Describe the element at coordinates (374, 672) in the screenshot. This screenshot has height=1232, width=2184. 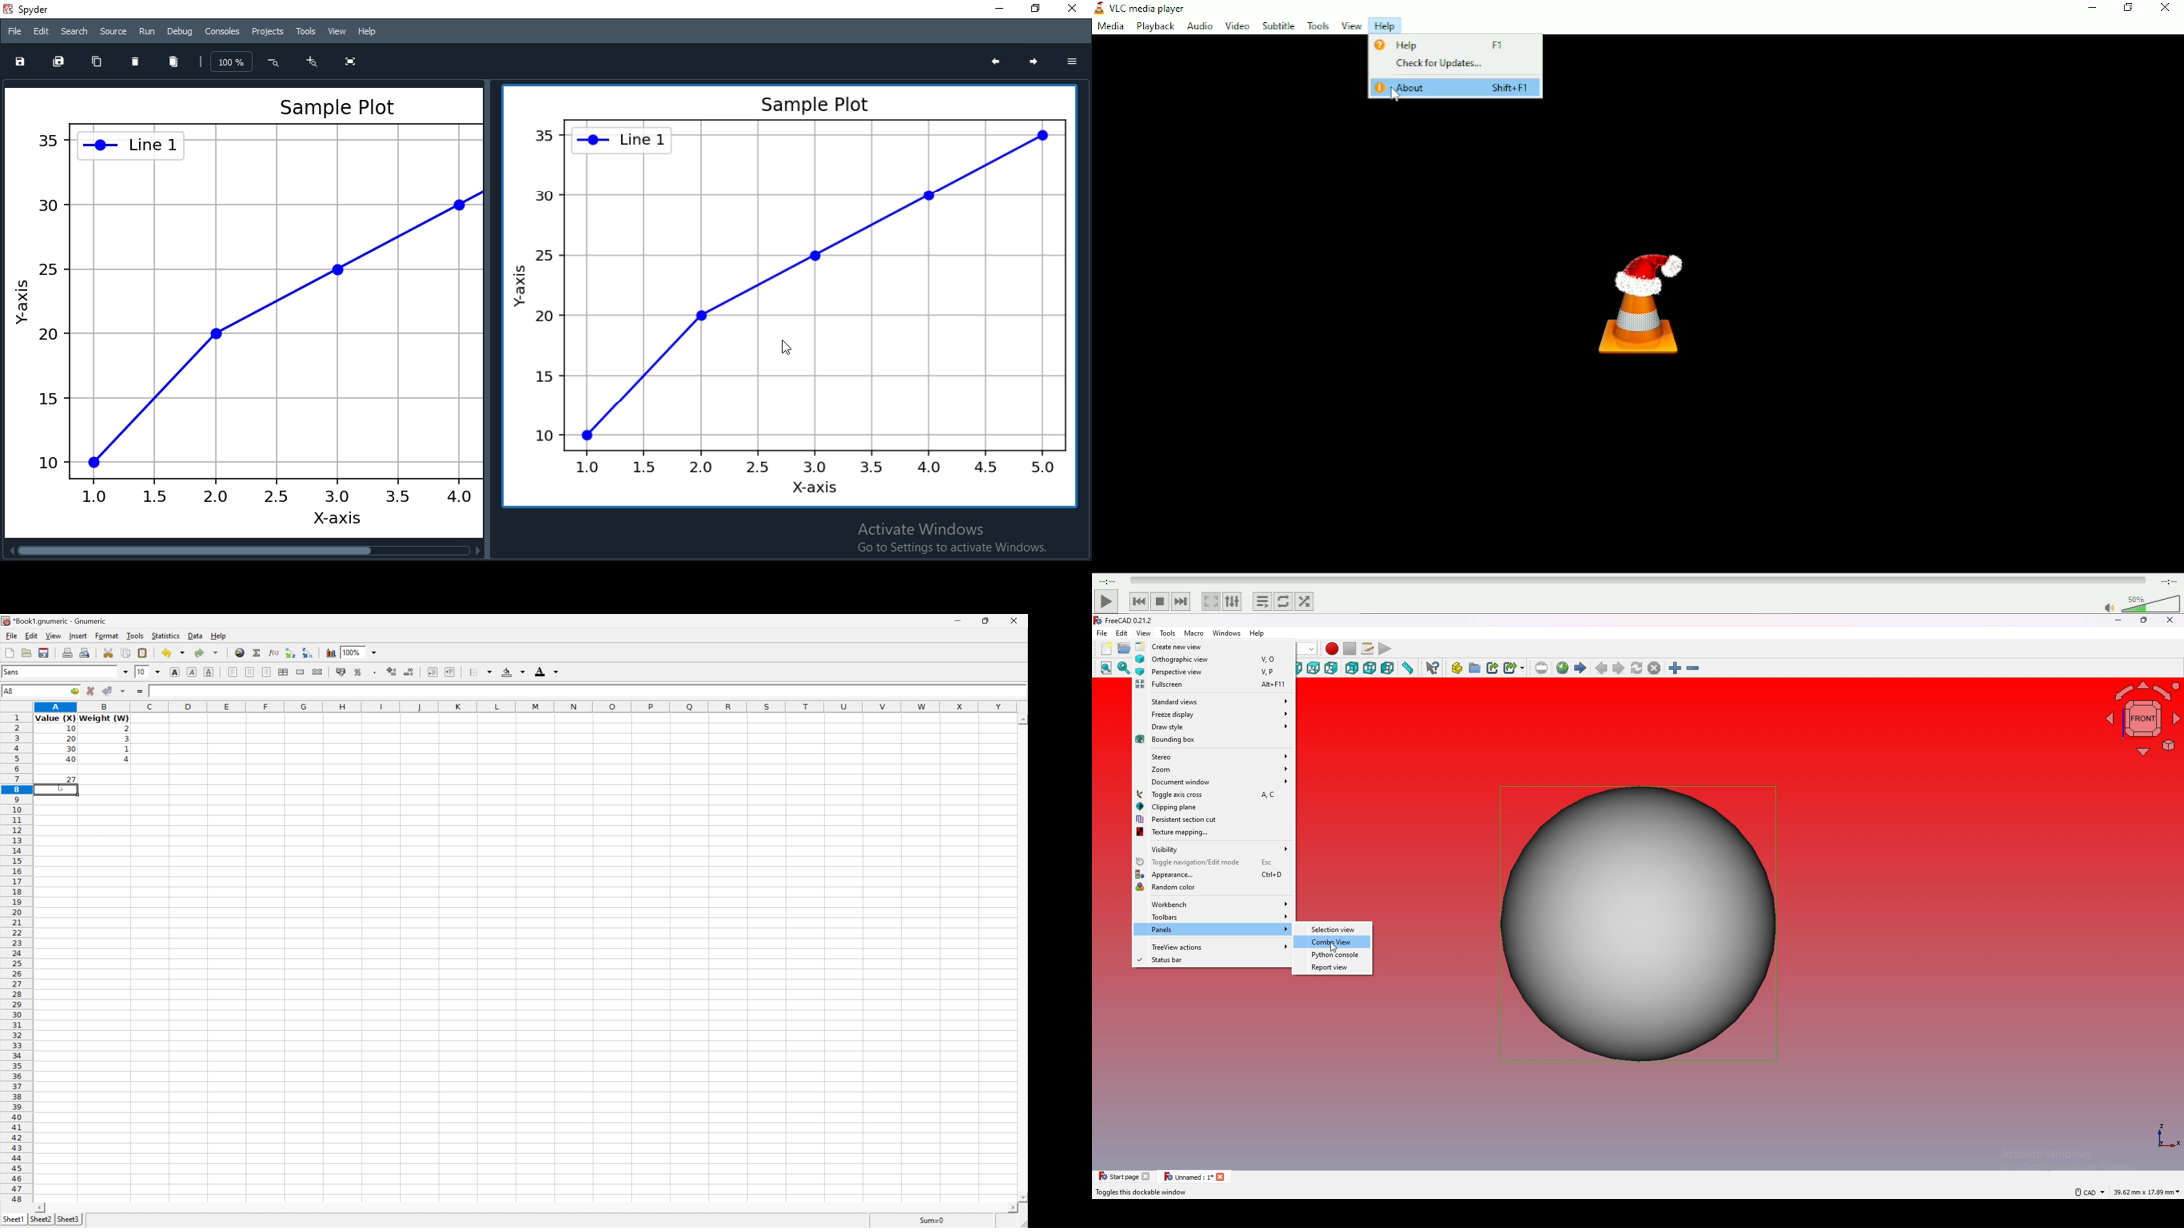
I see `Set the format of the selected cells to include a thousands separator` at that location.